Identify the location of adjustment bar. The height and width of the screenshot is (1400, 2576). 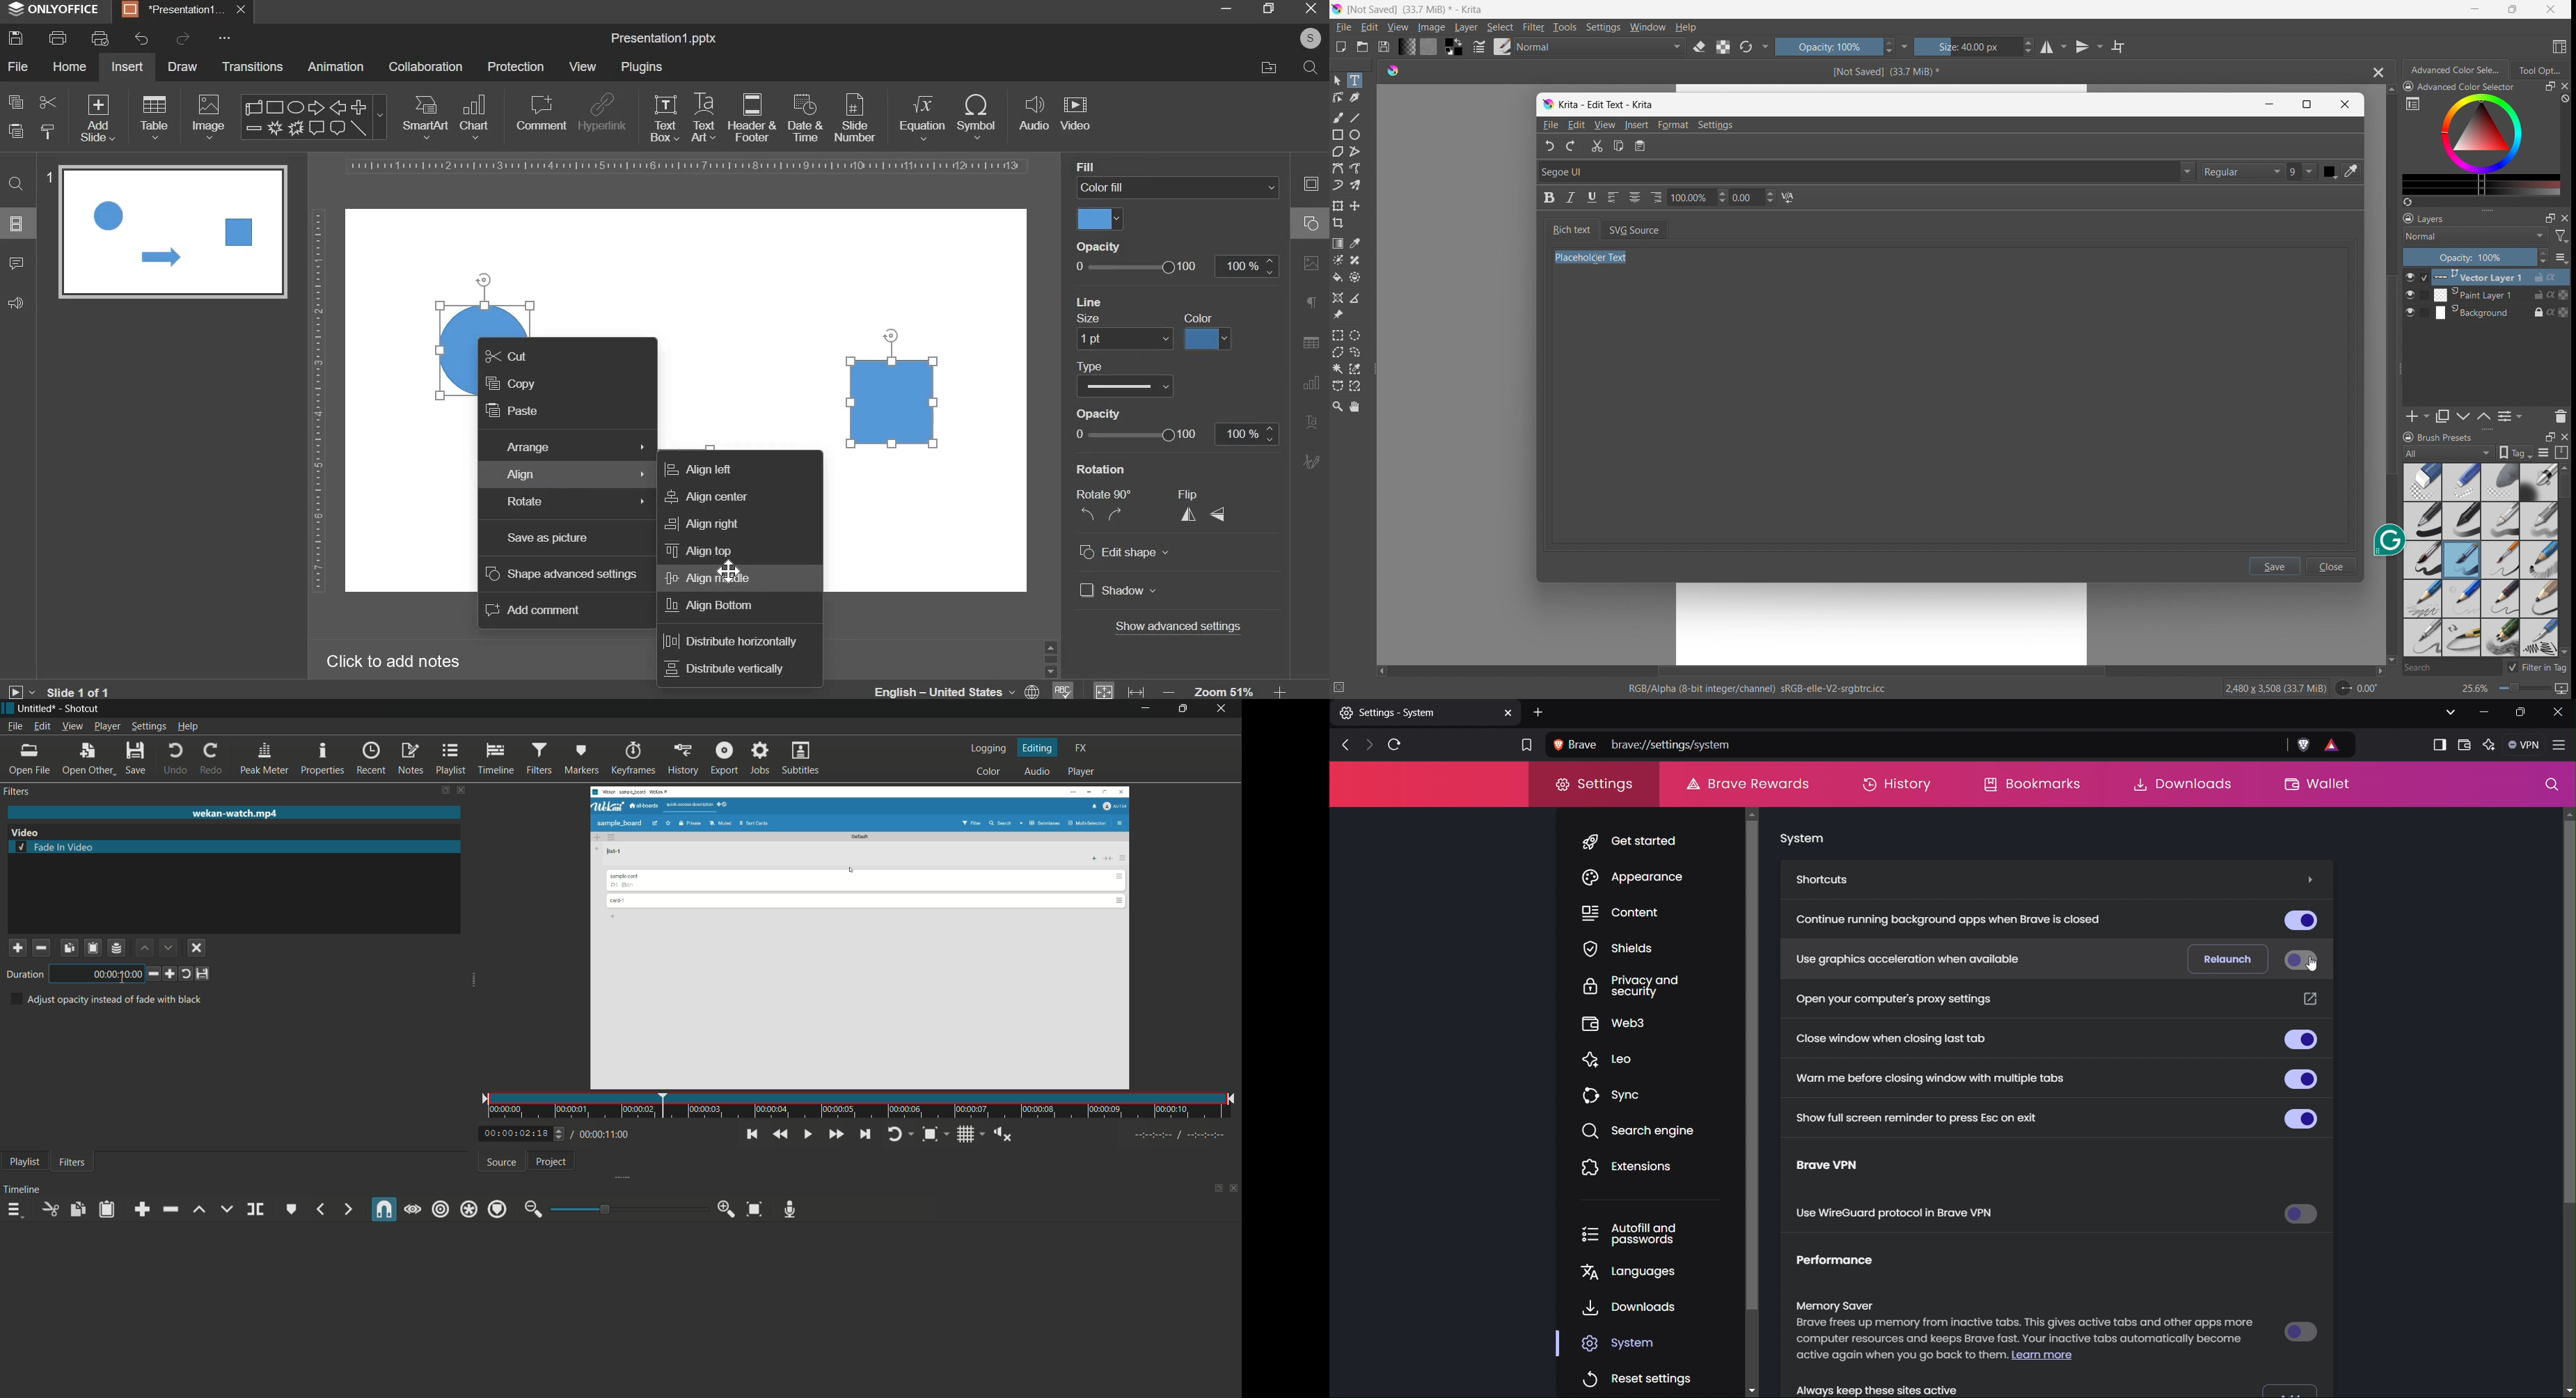
(628, 1209).